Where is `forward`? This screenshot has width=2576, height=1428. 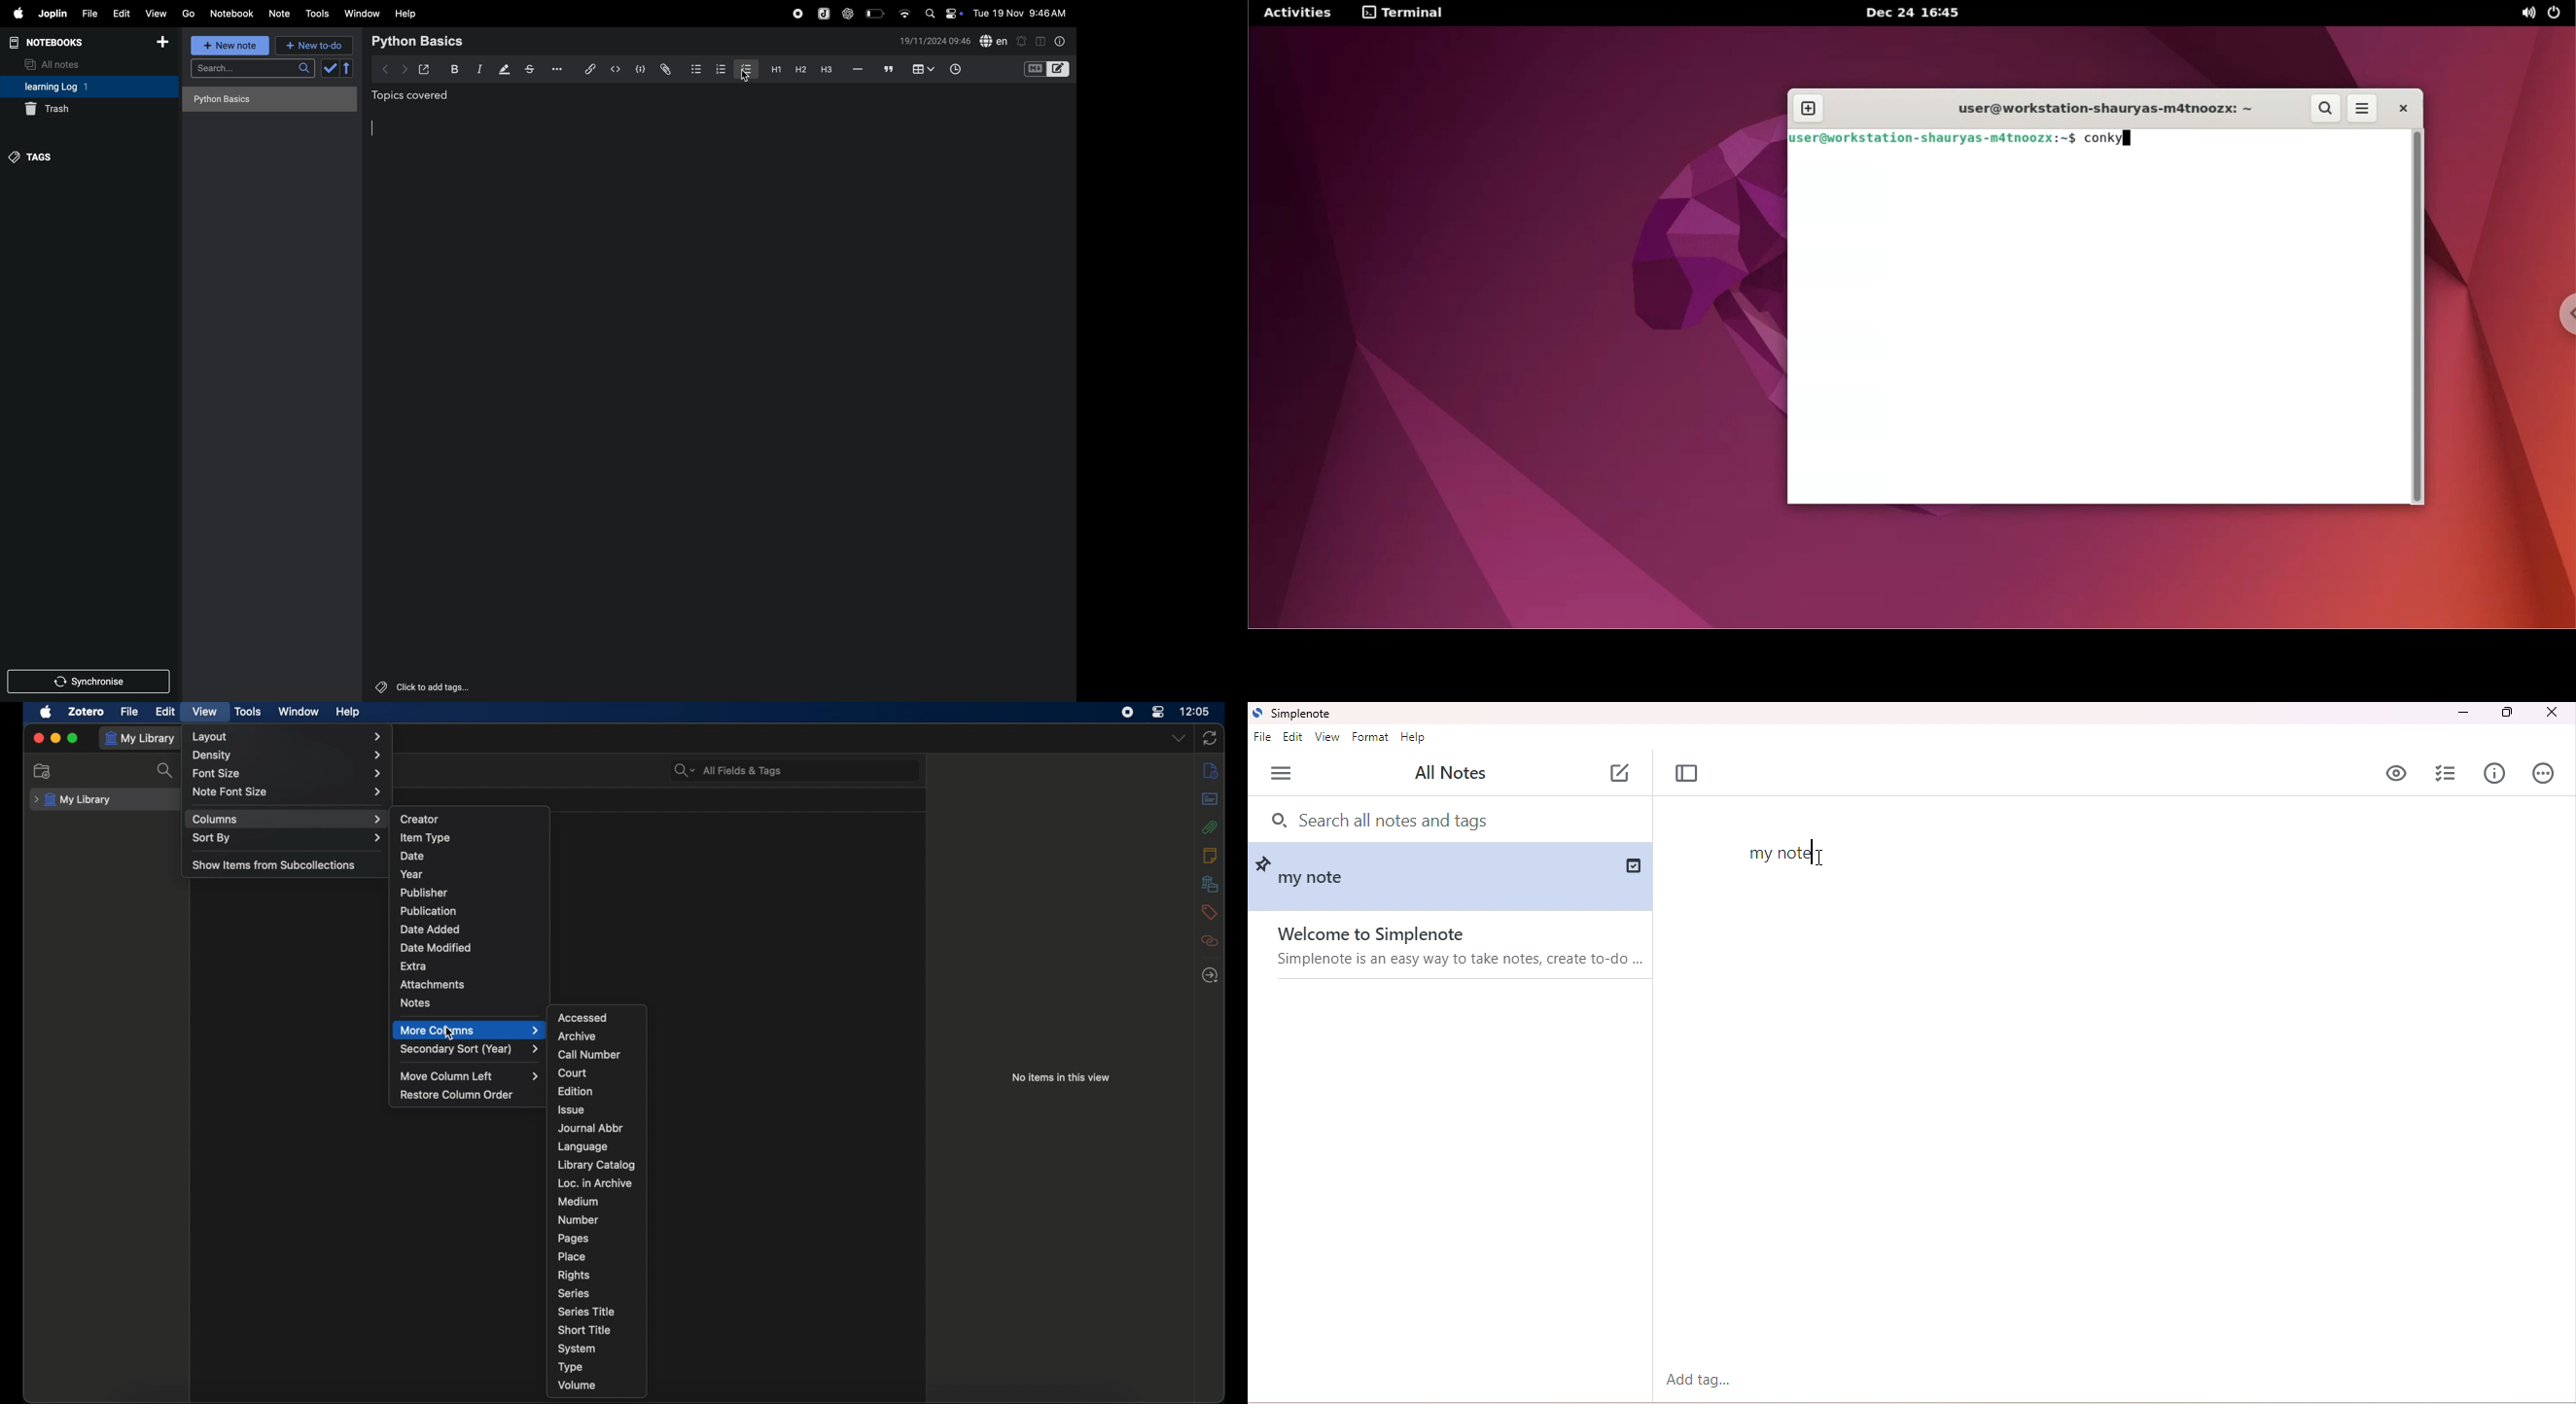 forward is located at coordinates (405, 69).